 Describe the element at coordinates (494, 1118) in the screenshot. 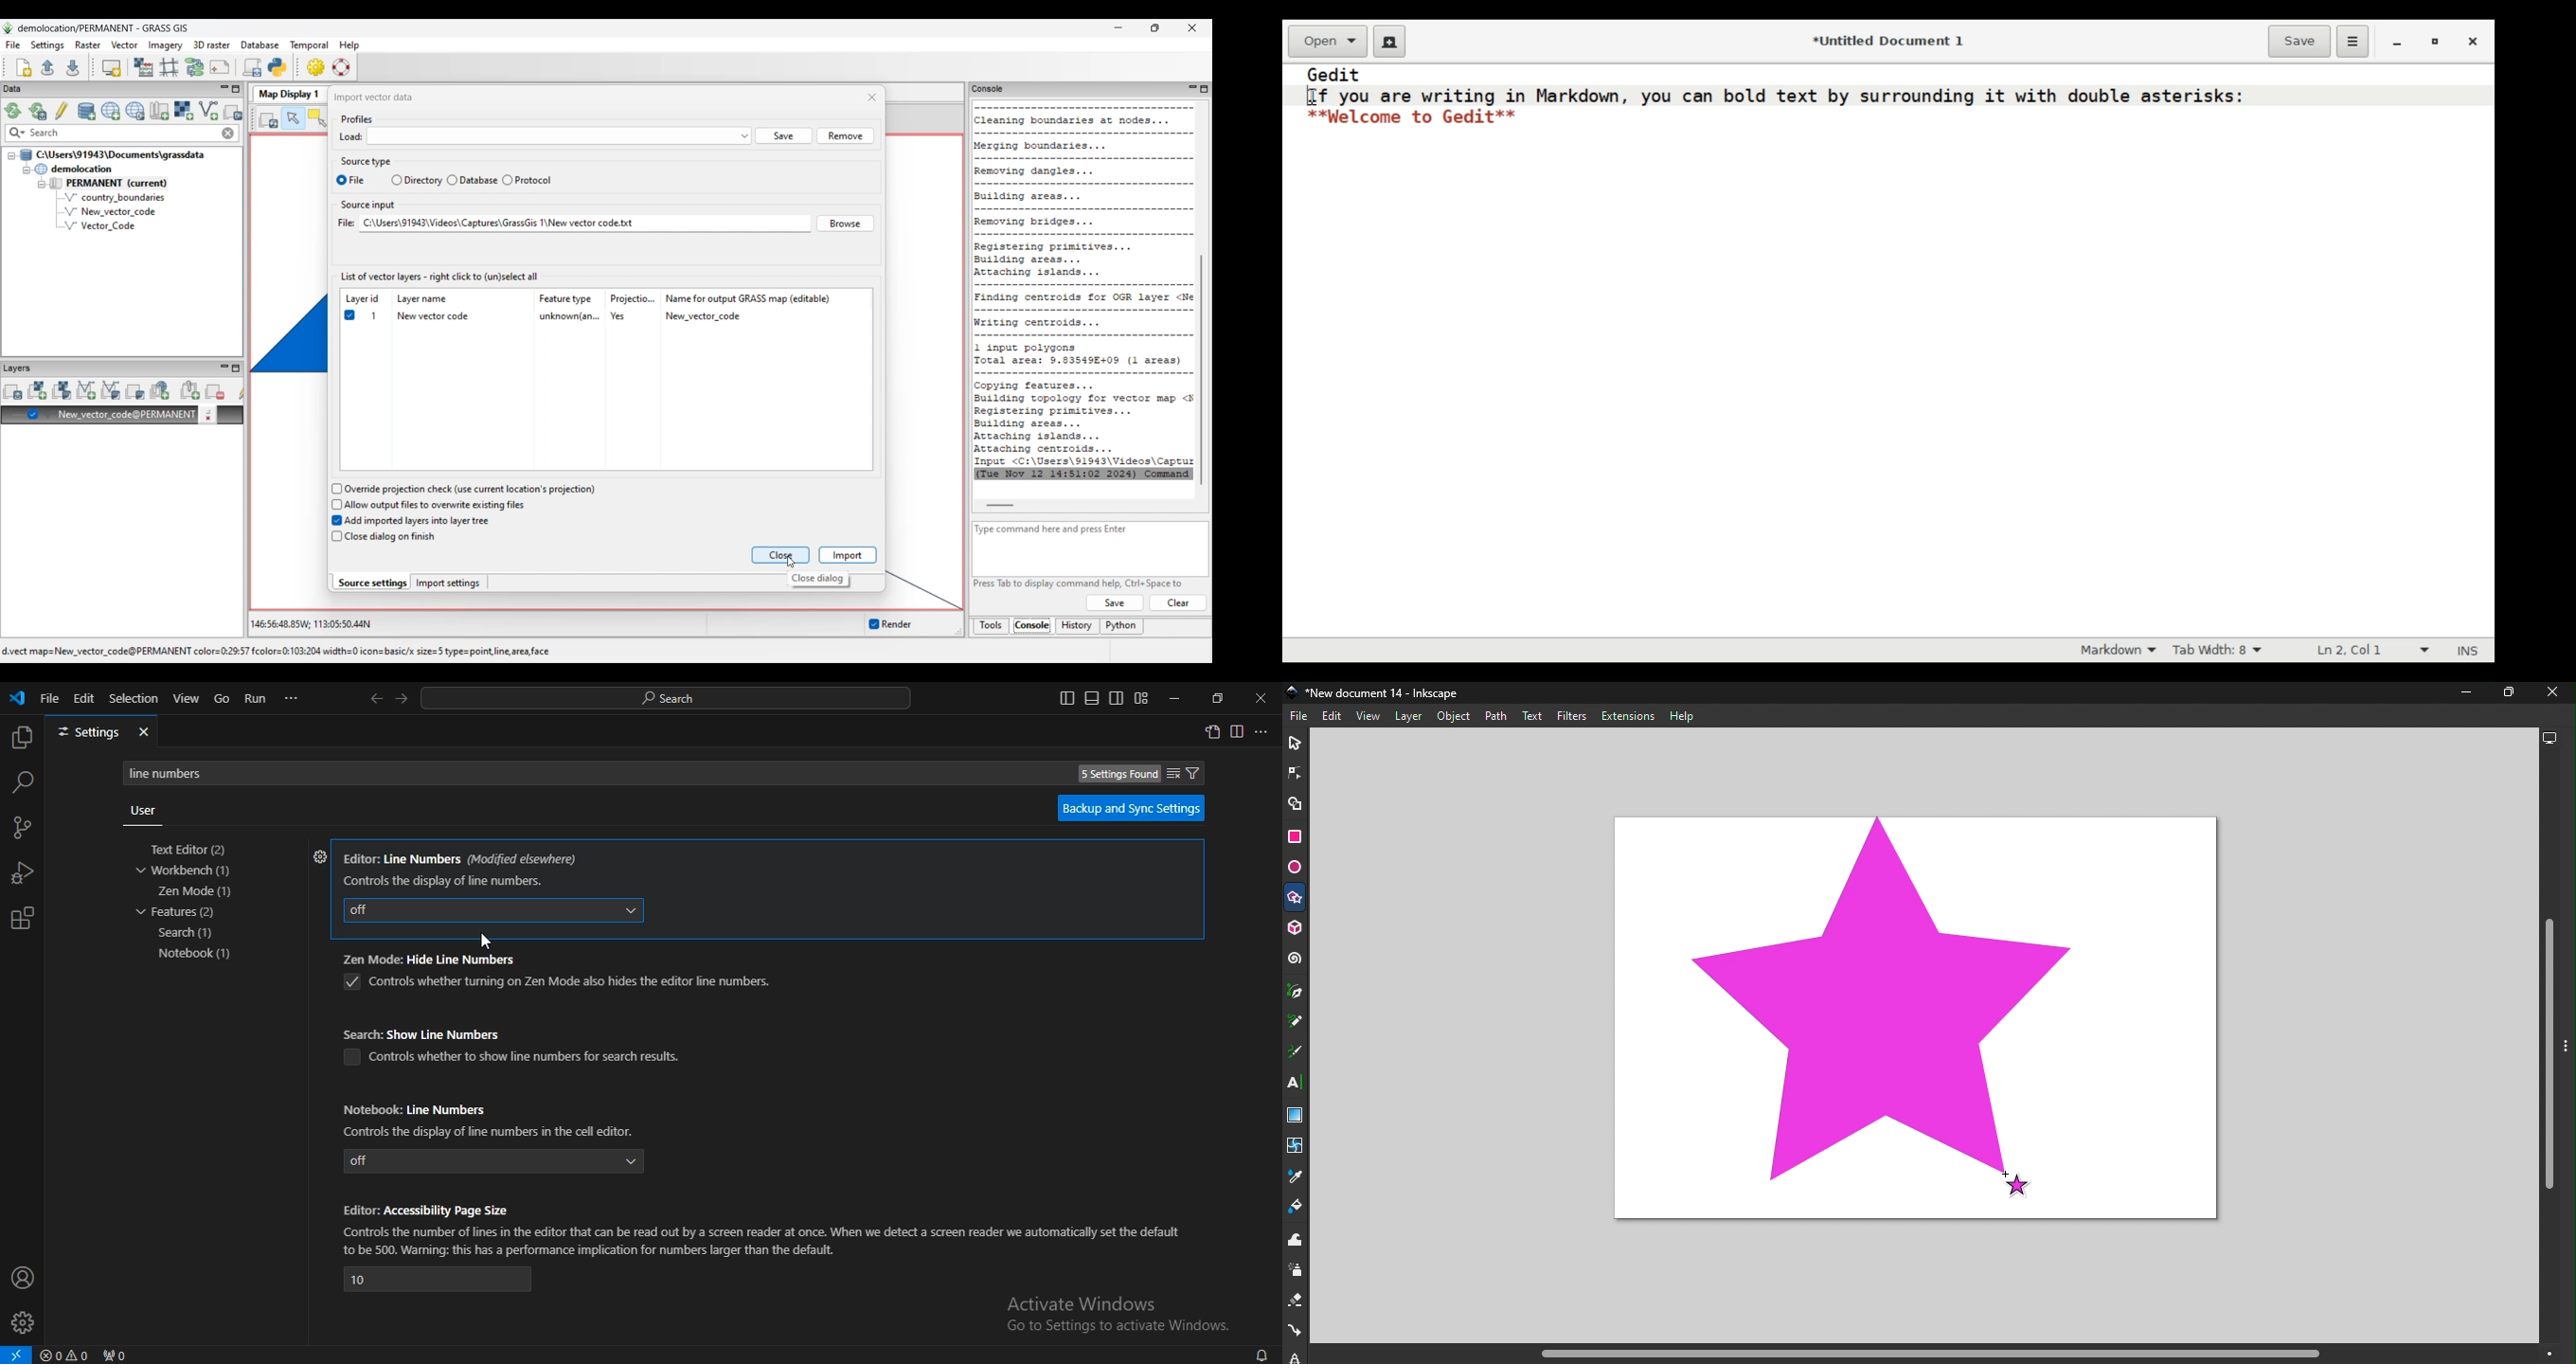

I see `Notebook: Line Numbers.
Controls the display of line numbers in the cell editor.` at that location.